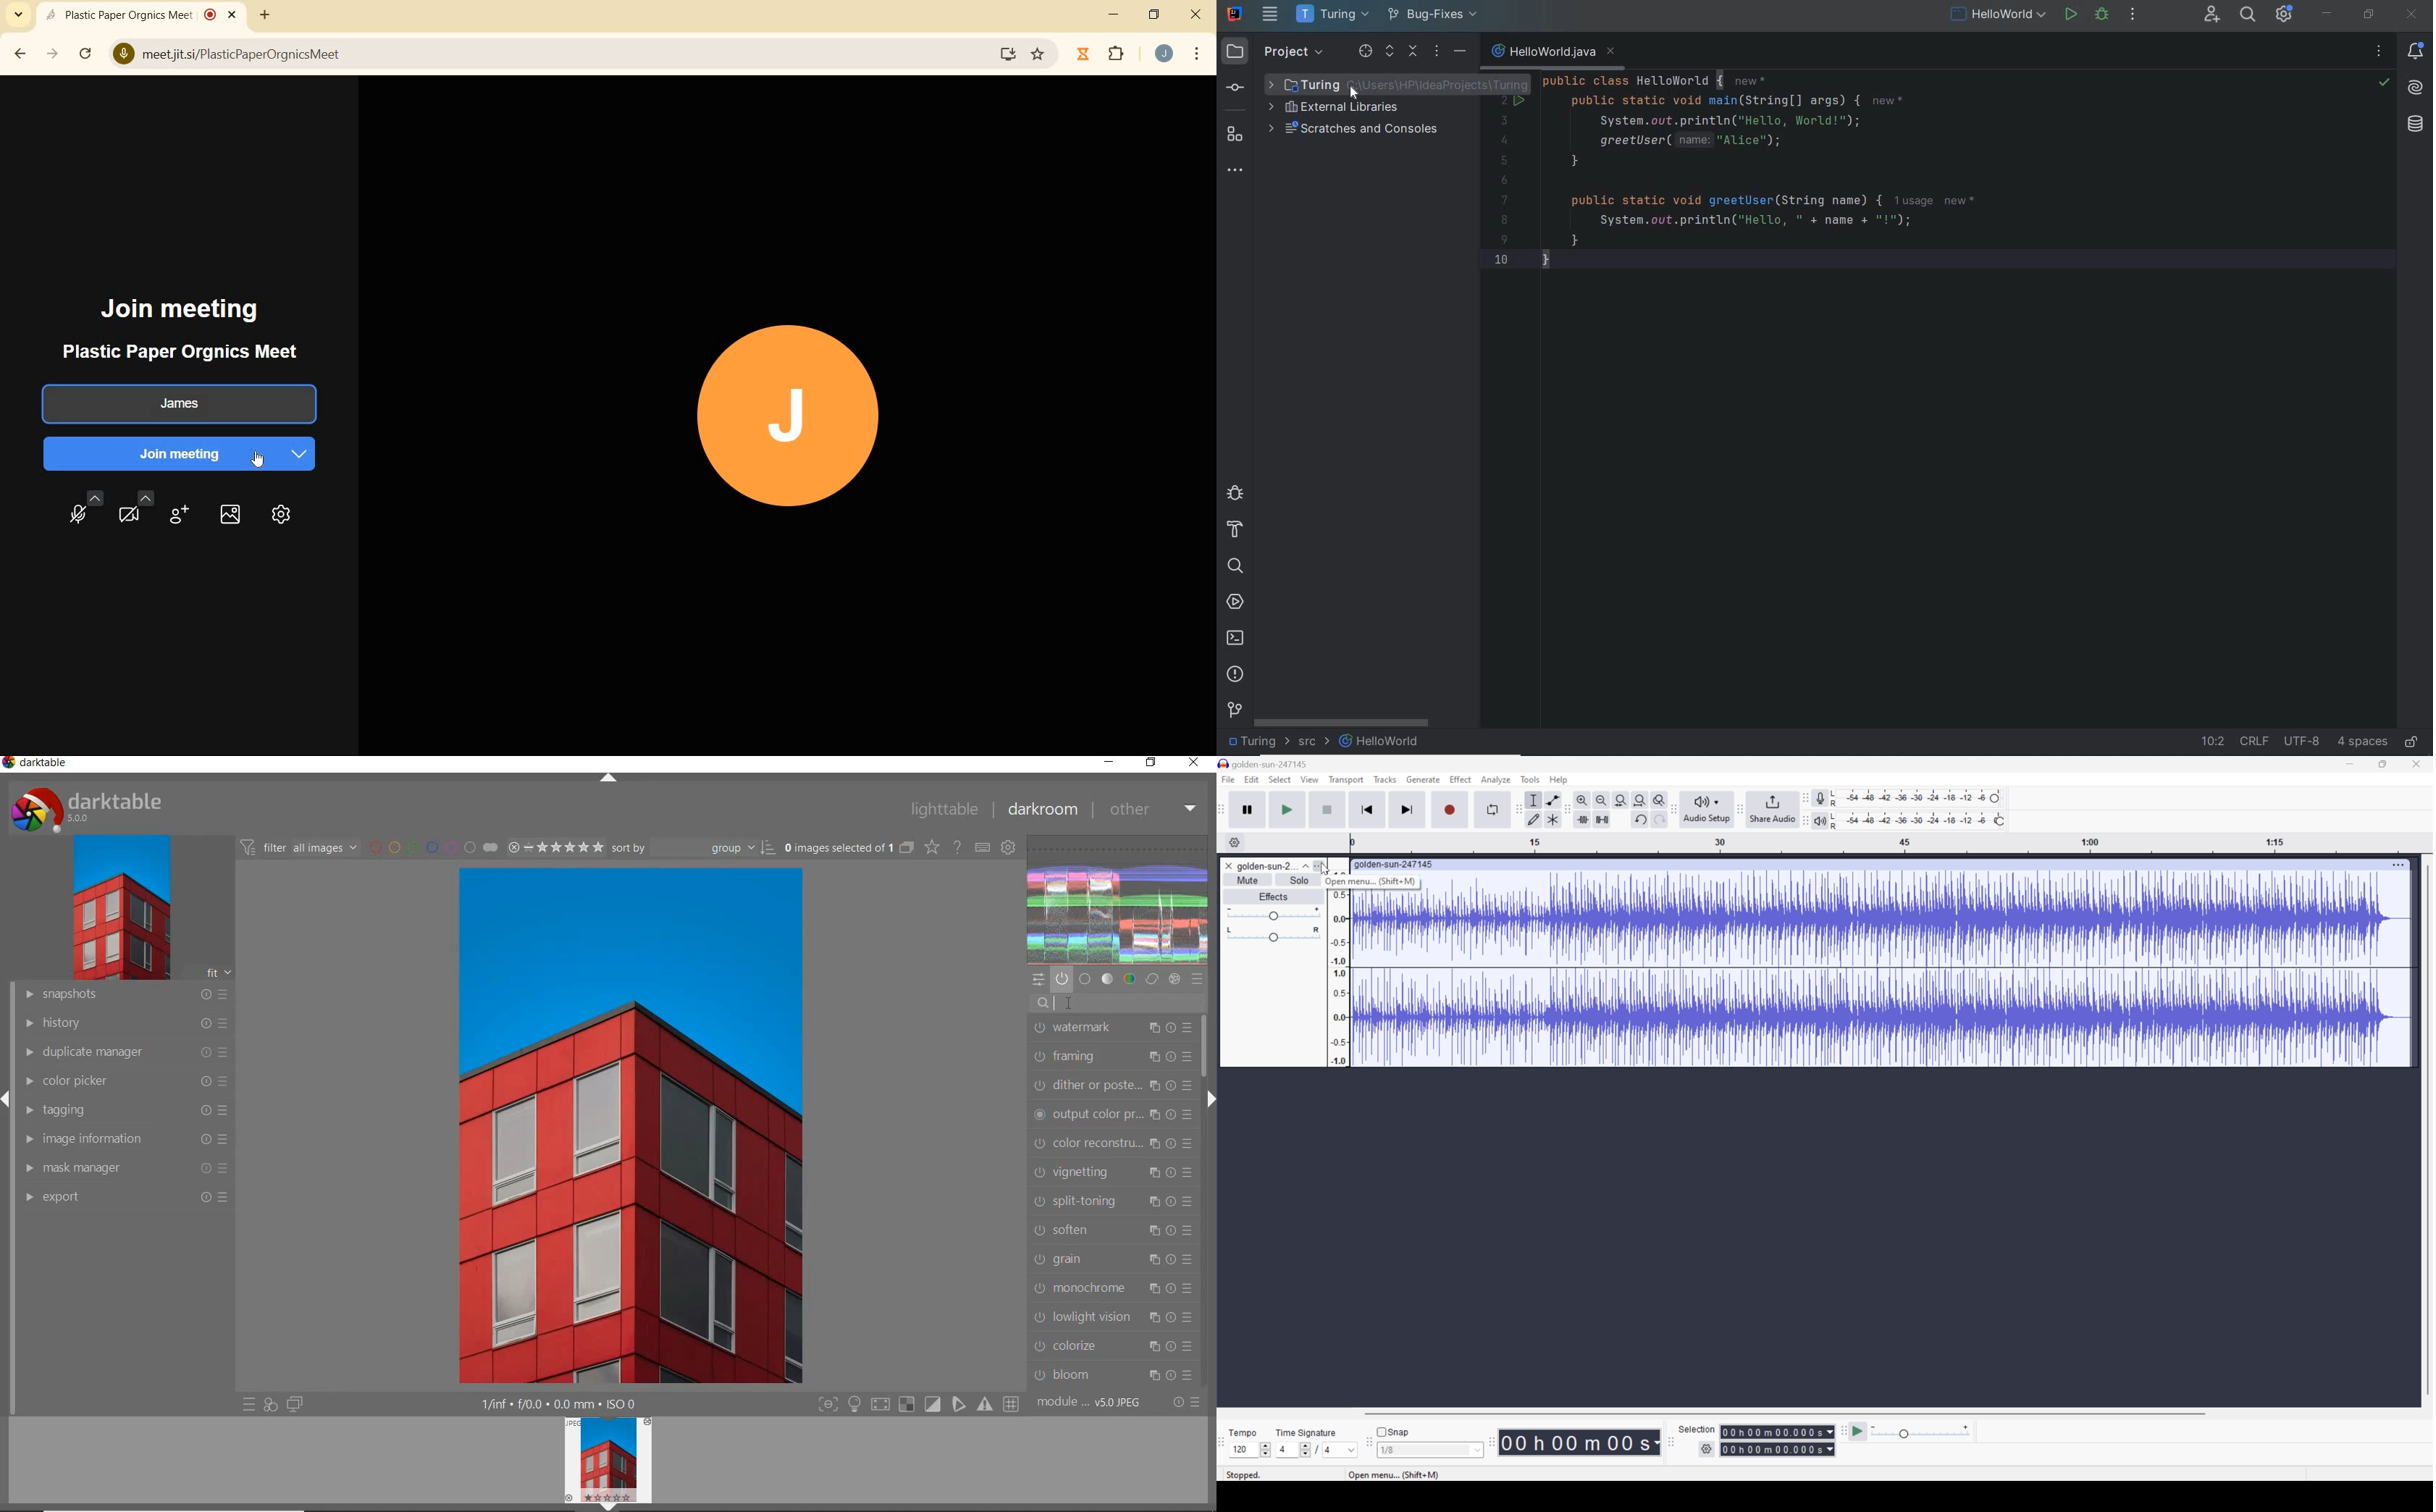 This screenshot has width=2436, height=1512. Describe the element at coordinates (1243, 1451) in the screenshot. I see `120` at that location.